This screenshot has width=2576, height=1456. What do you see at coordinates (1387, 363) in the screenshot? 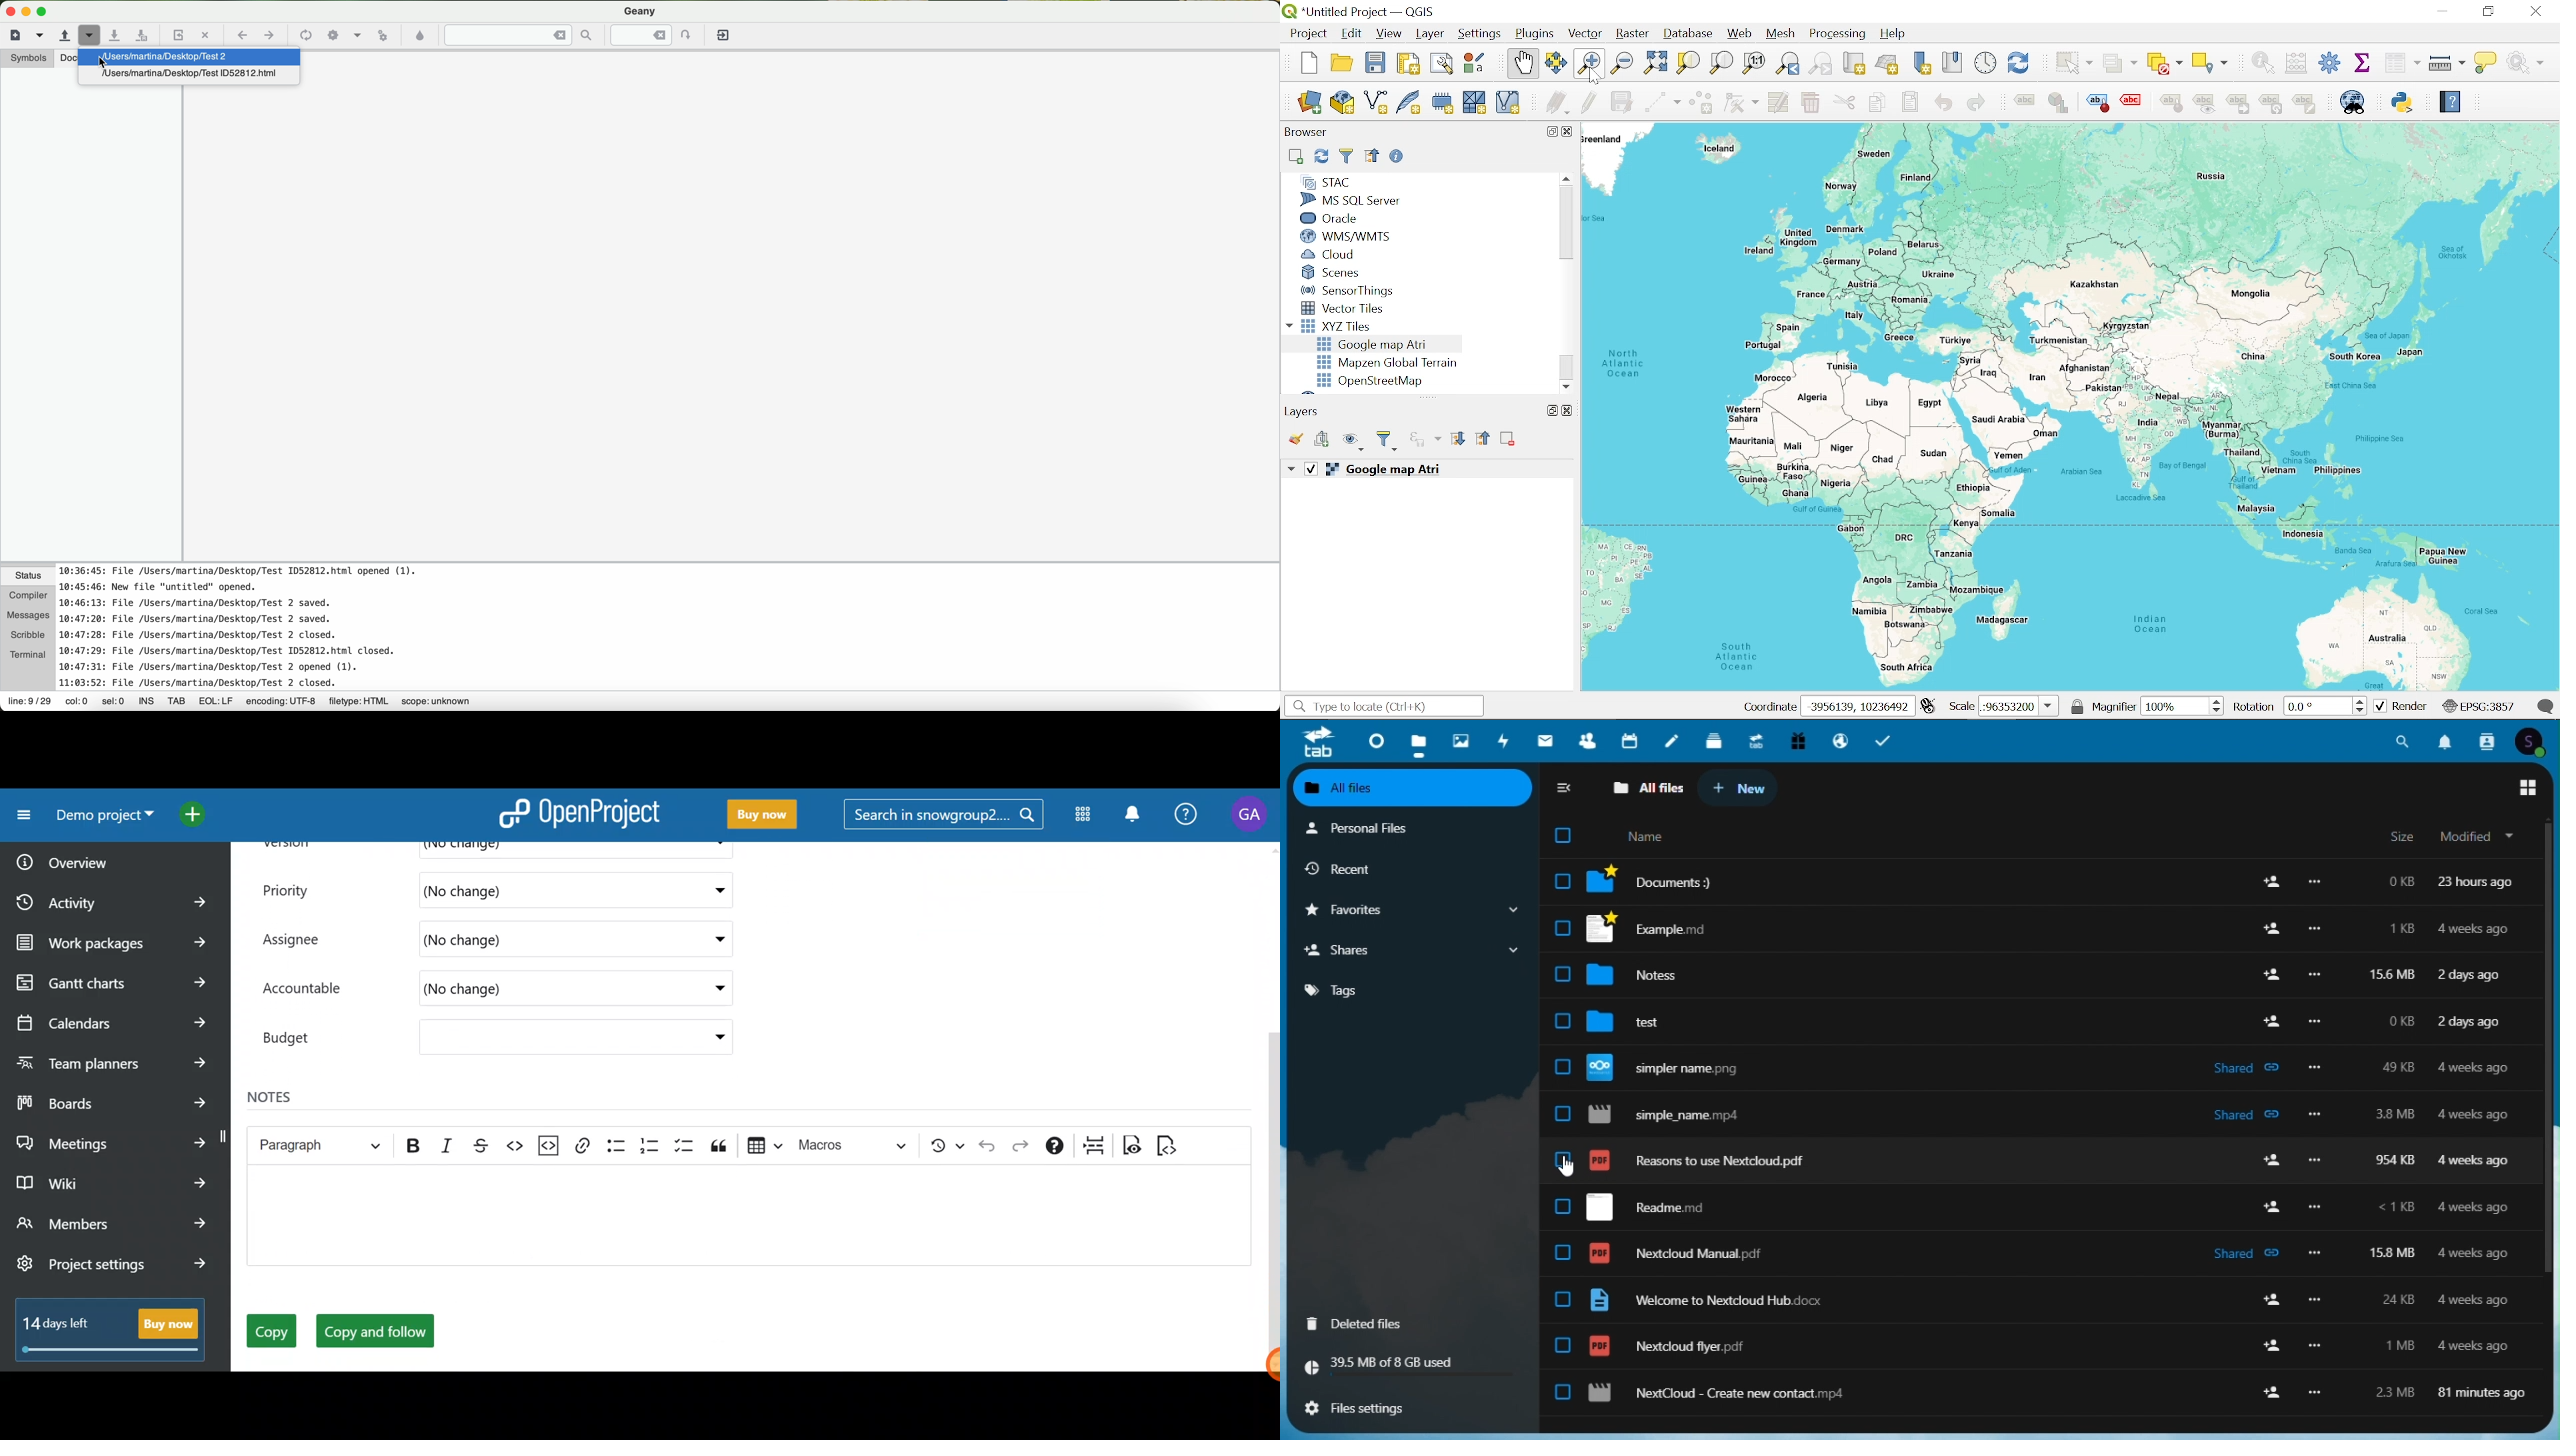
I see `Mapzen Global Terrain` at bounding box center [1387, 363].